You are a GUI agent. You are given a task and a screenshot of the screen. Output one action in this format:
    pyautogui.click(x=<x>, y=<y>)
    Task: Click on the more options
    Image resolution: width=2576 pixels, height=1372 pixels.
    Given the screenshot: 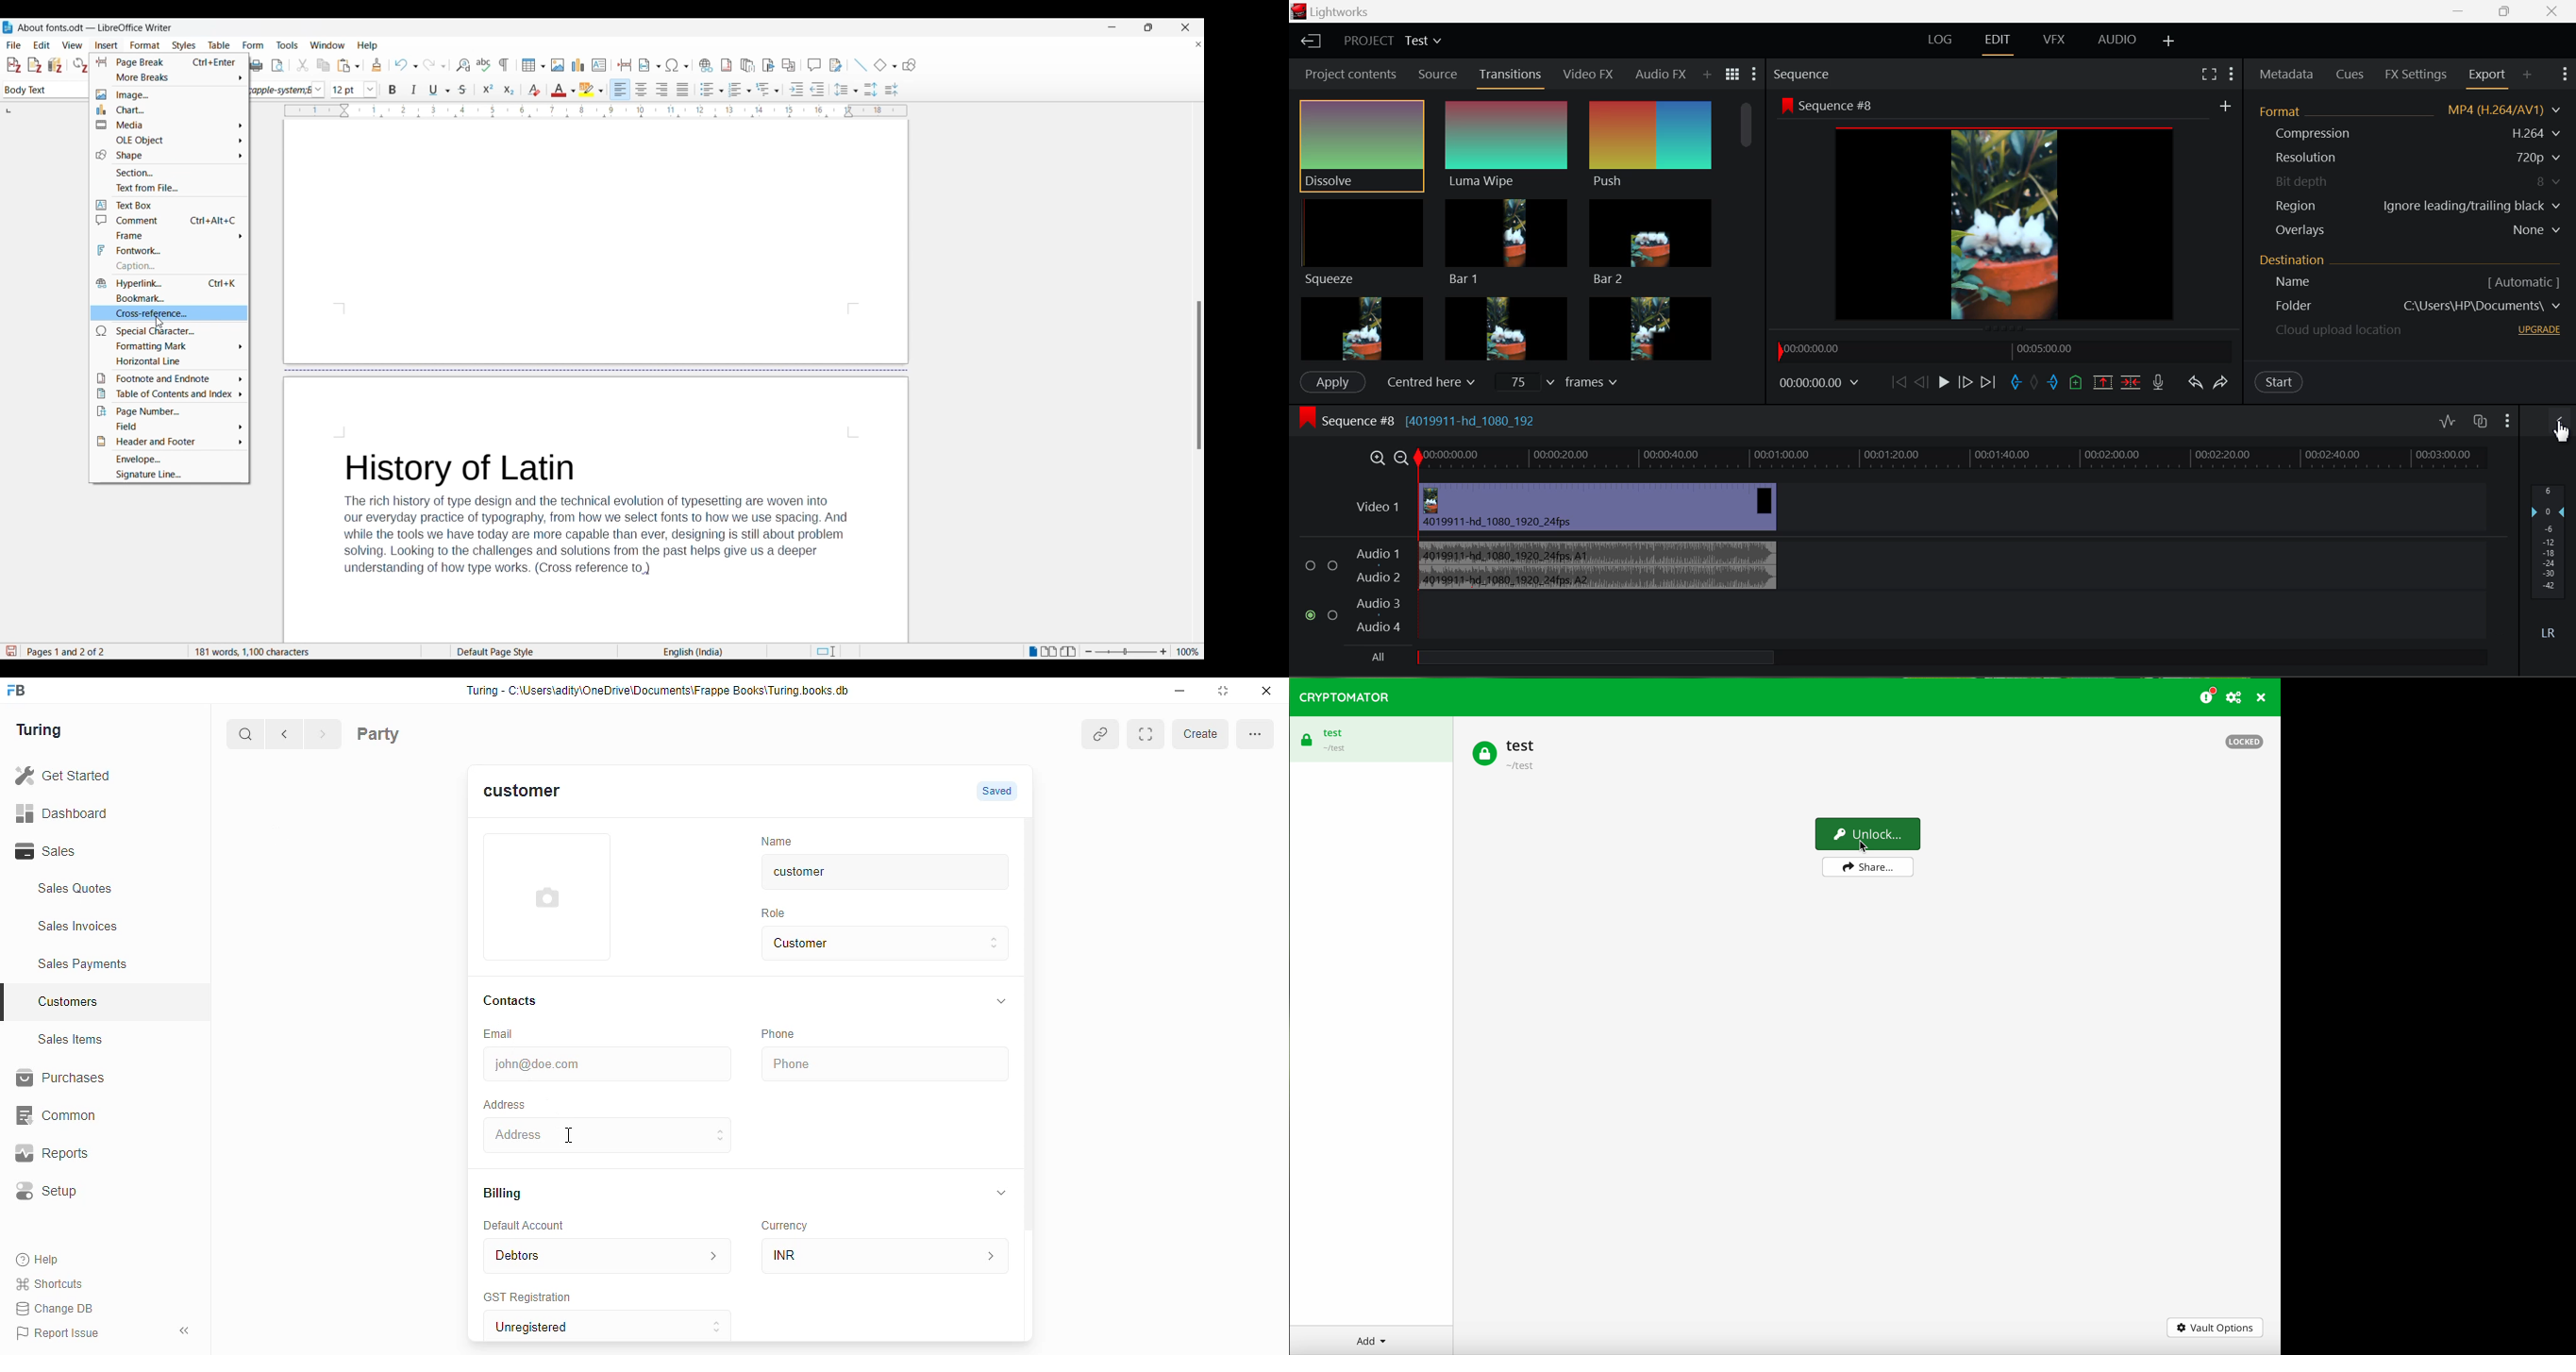 What is the action you would take?
    pyautogui.click(x=1257, y=735)
    